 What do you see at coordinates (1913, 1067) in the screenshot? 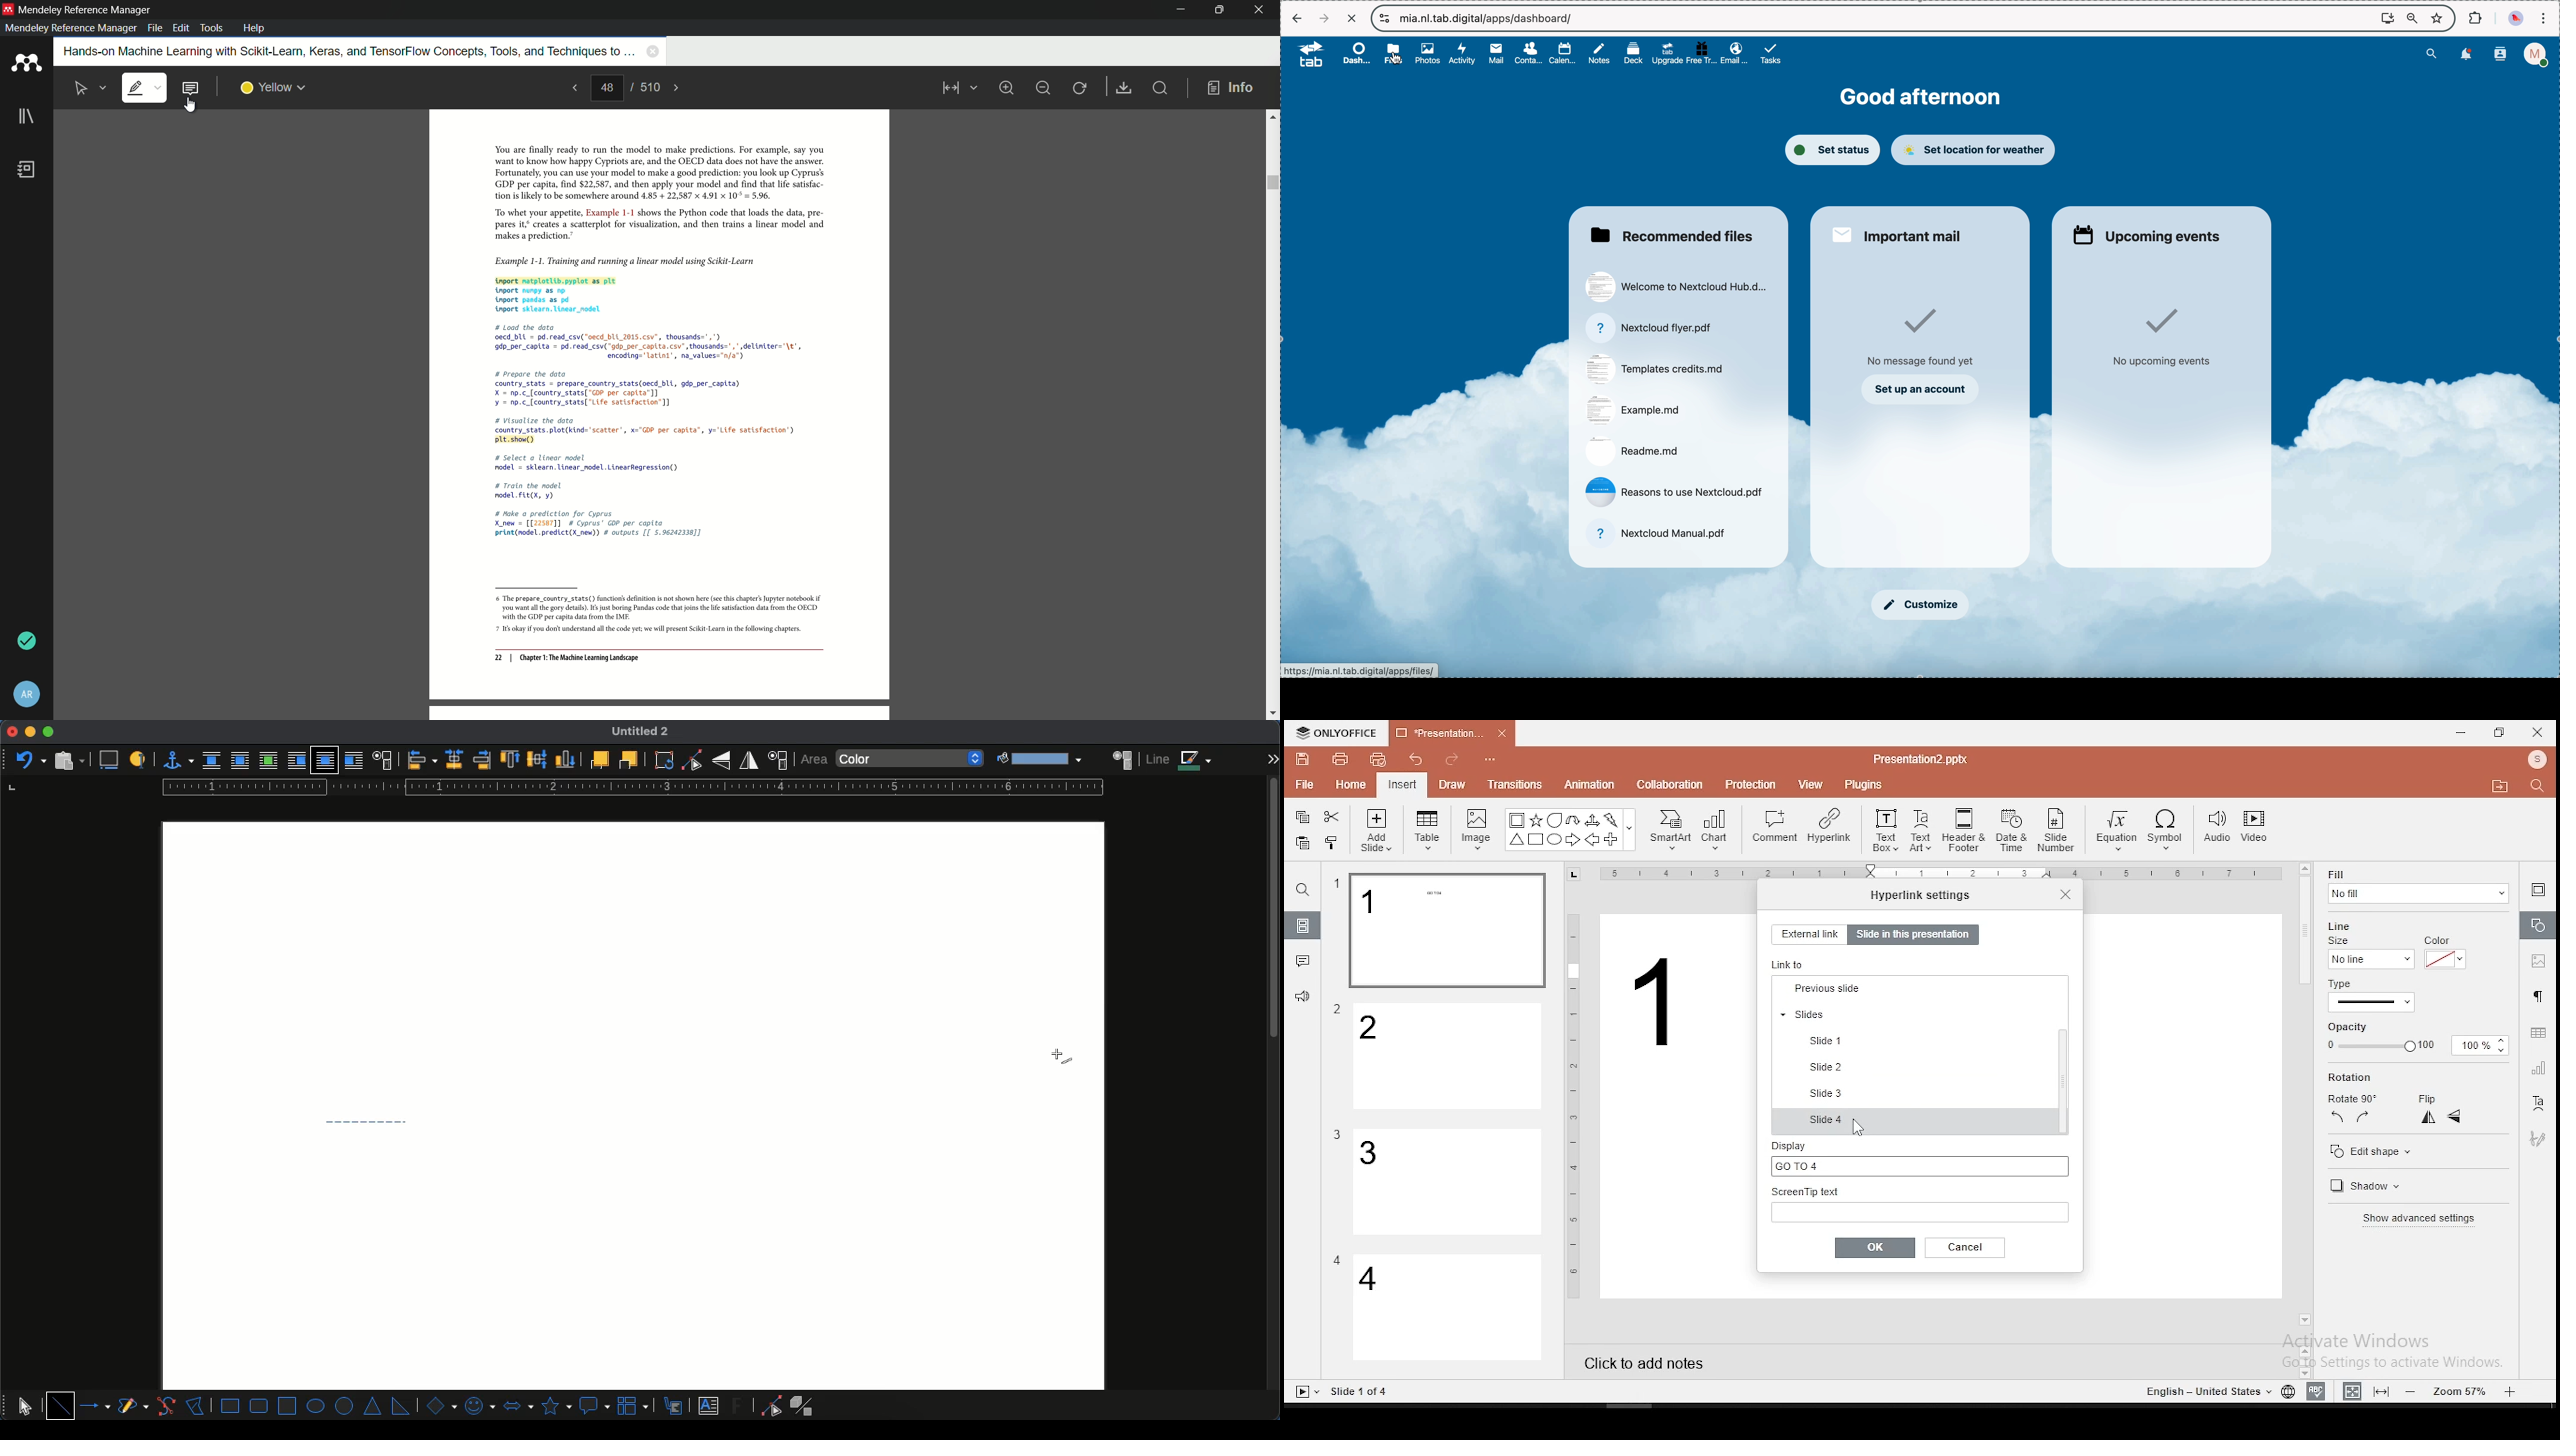
I see `previous slide` at bounding box center [1913, 1067].